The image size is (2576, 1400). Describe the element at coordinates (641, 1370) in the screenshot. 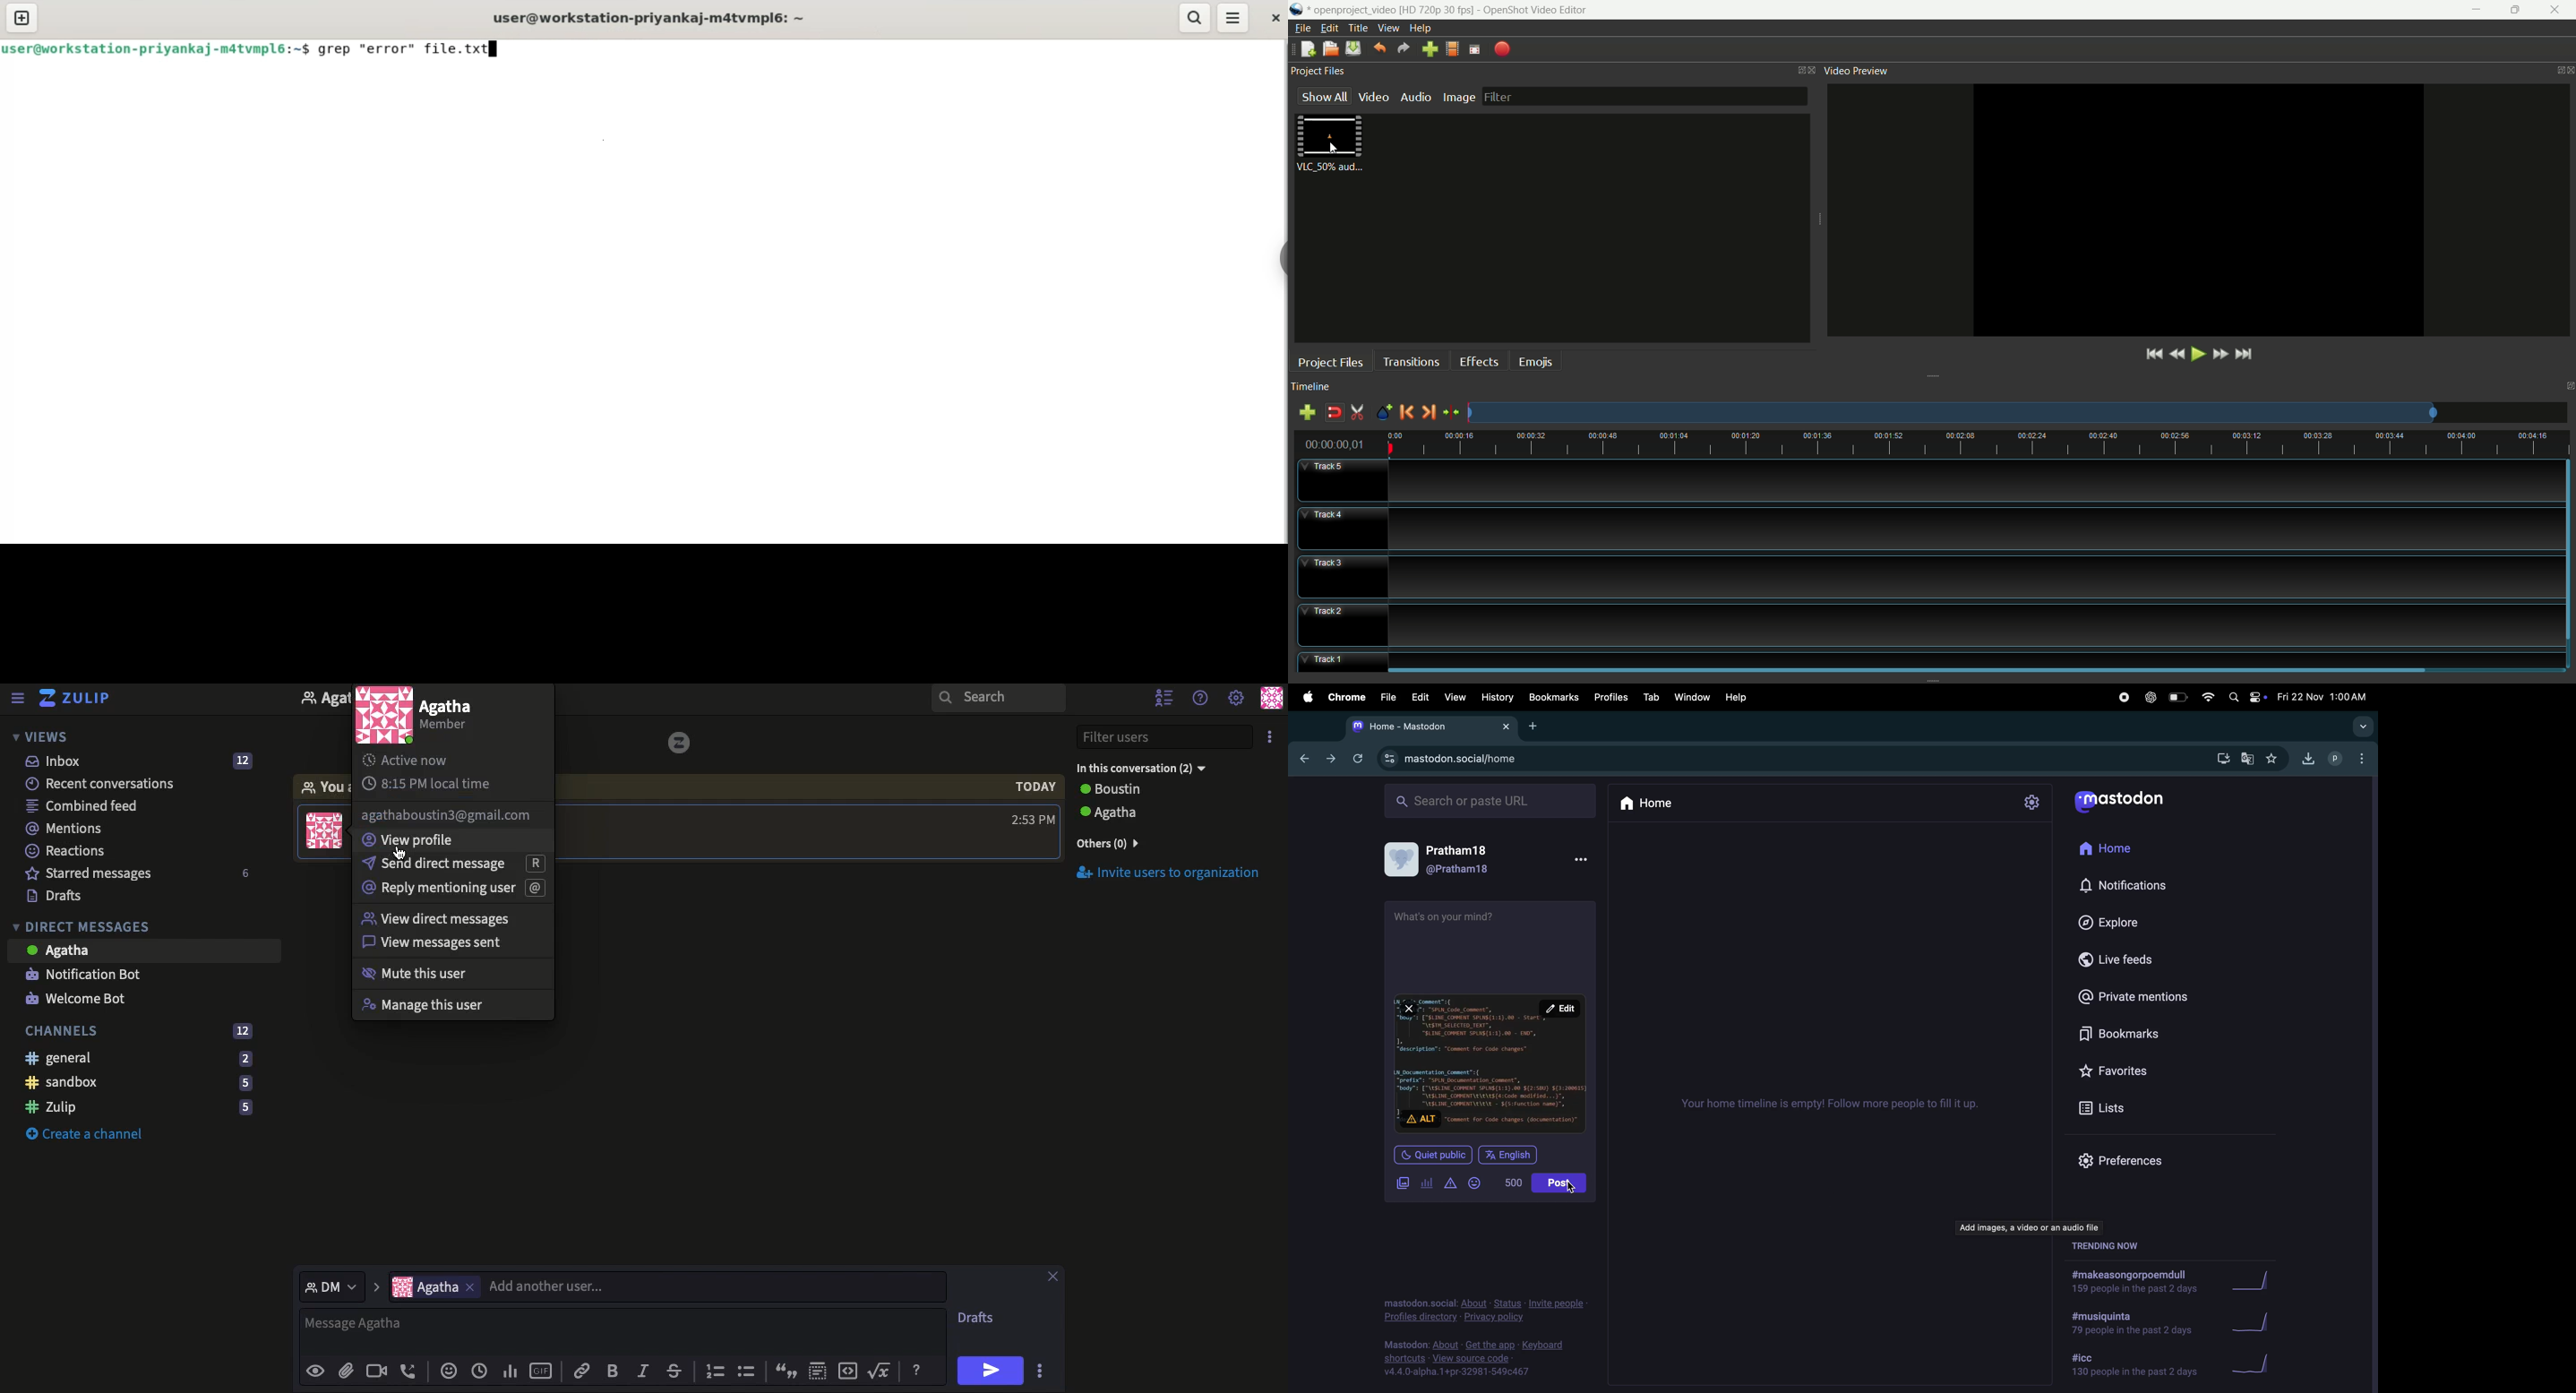

I see `Italics` at that location.